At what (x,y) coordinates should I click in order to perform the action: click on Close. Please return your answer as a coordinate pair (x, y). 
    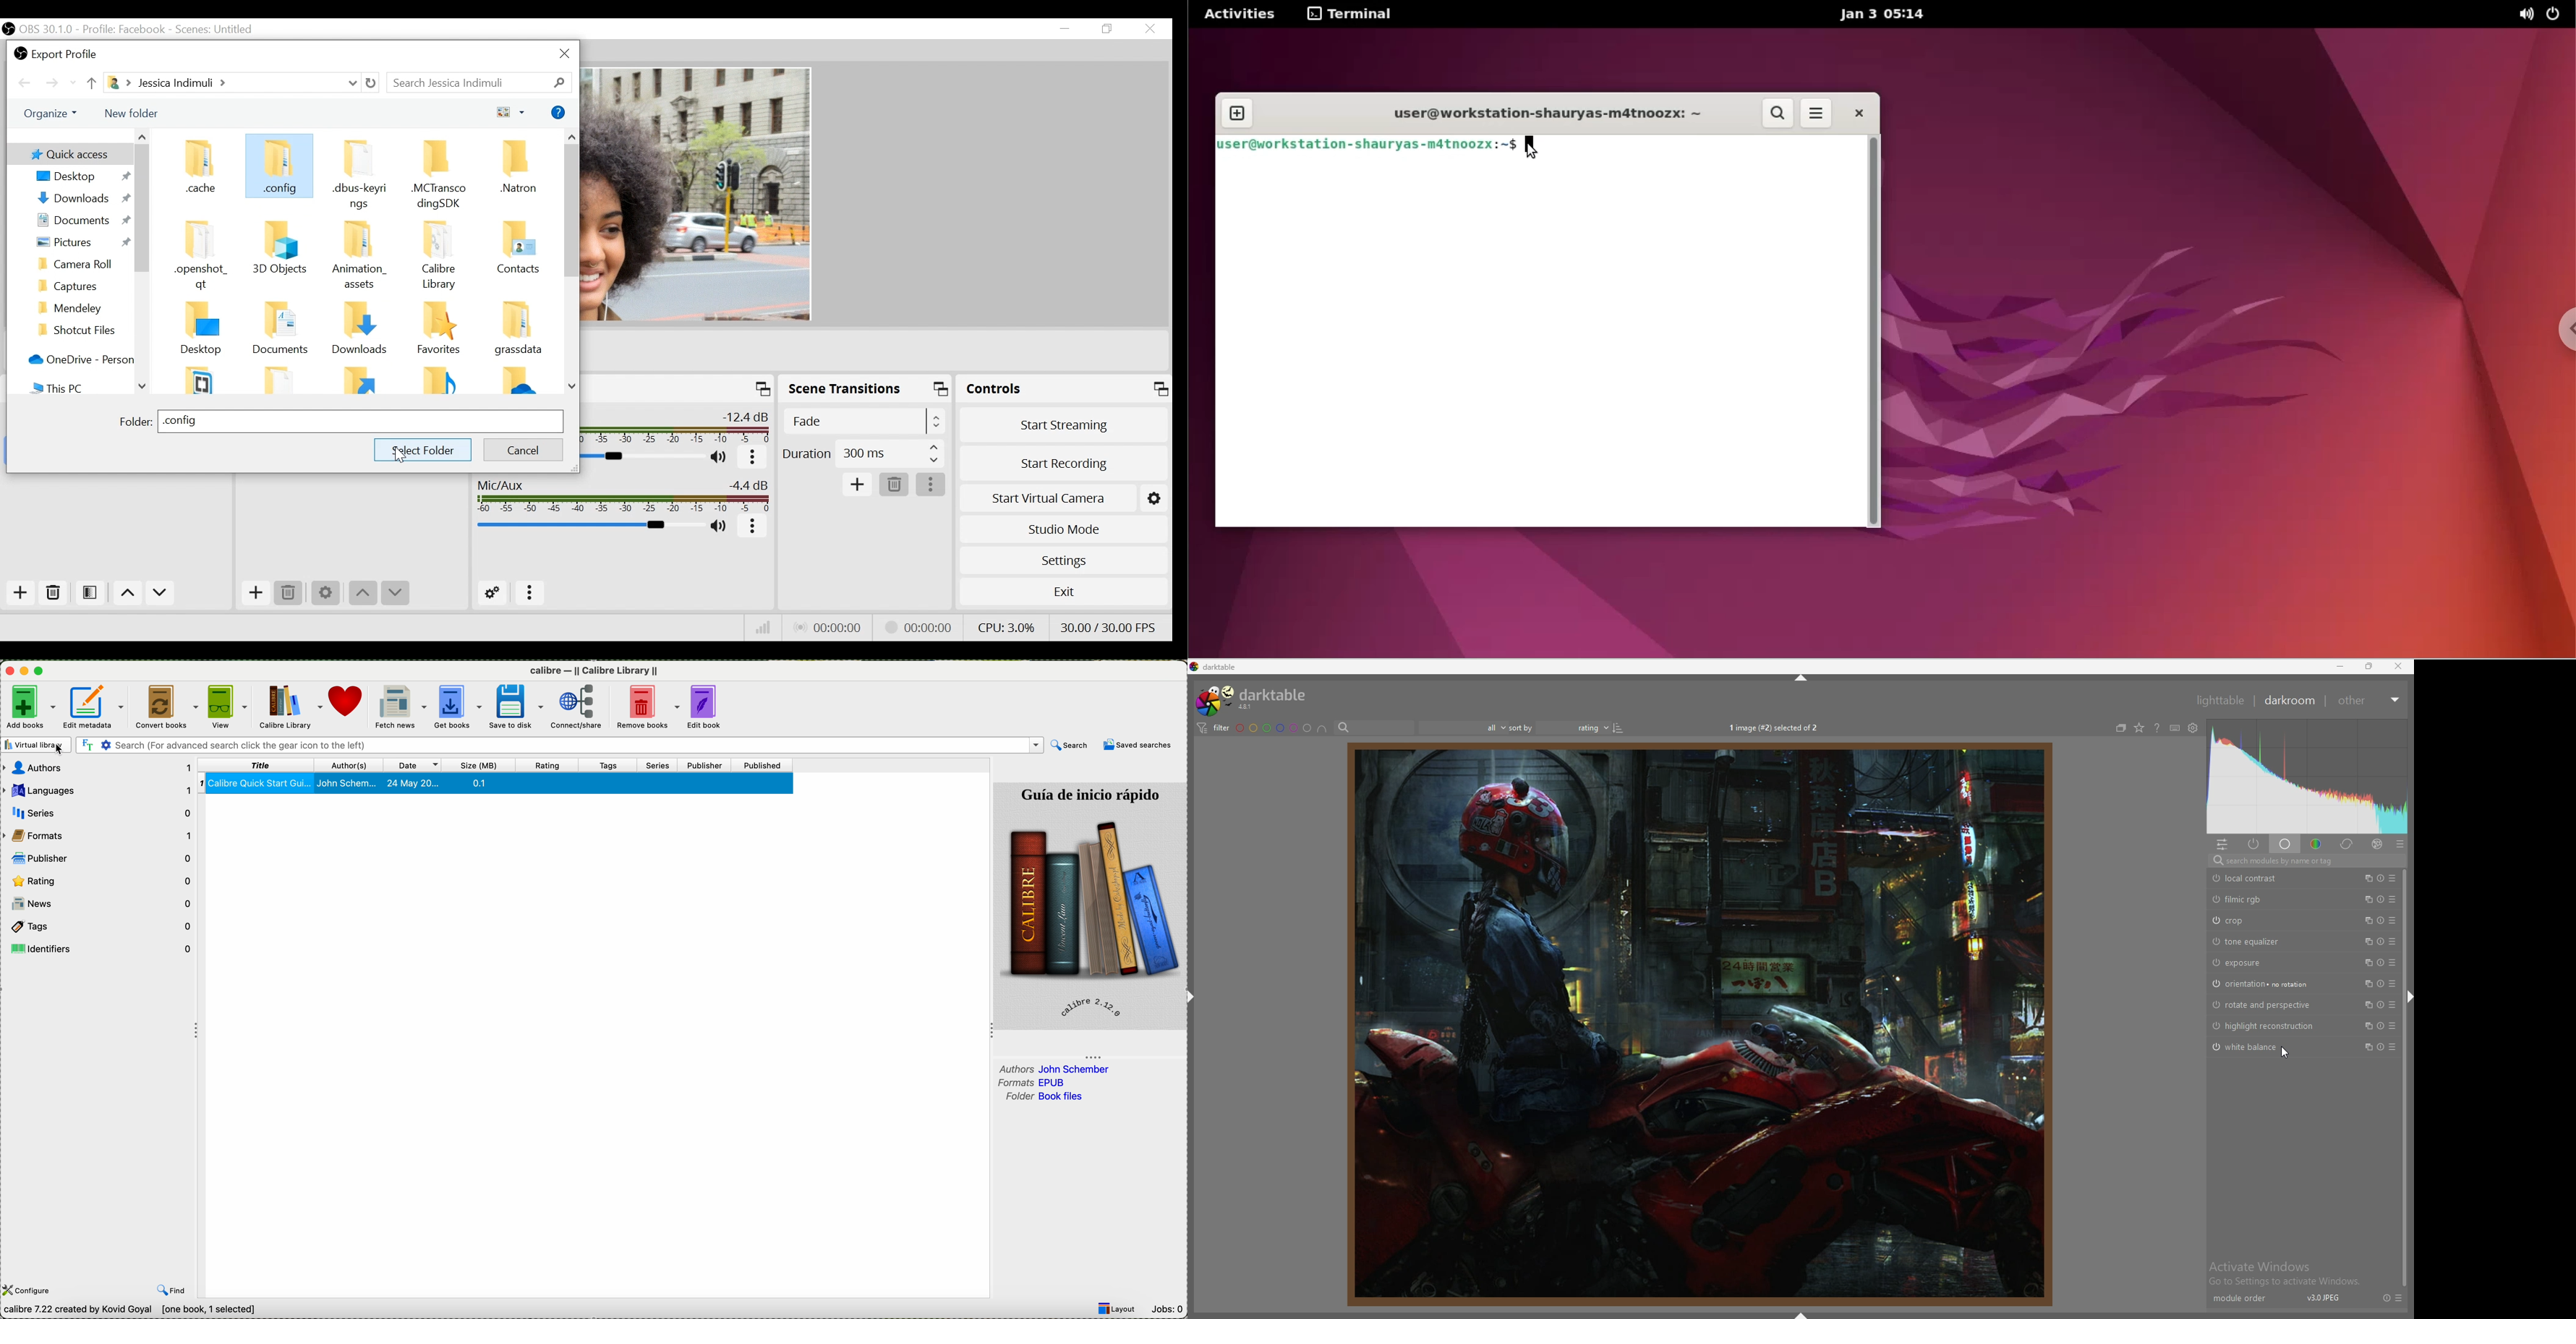
    Looking at the image, I should click on (566, 54).